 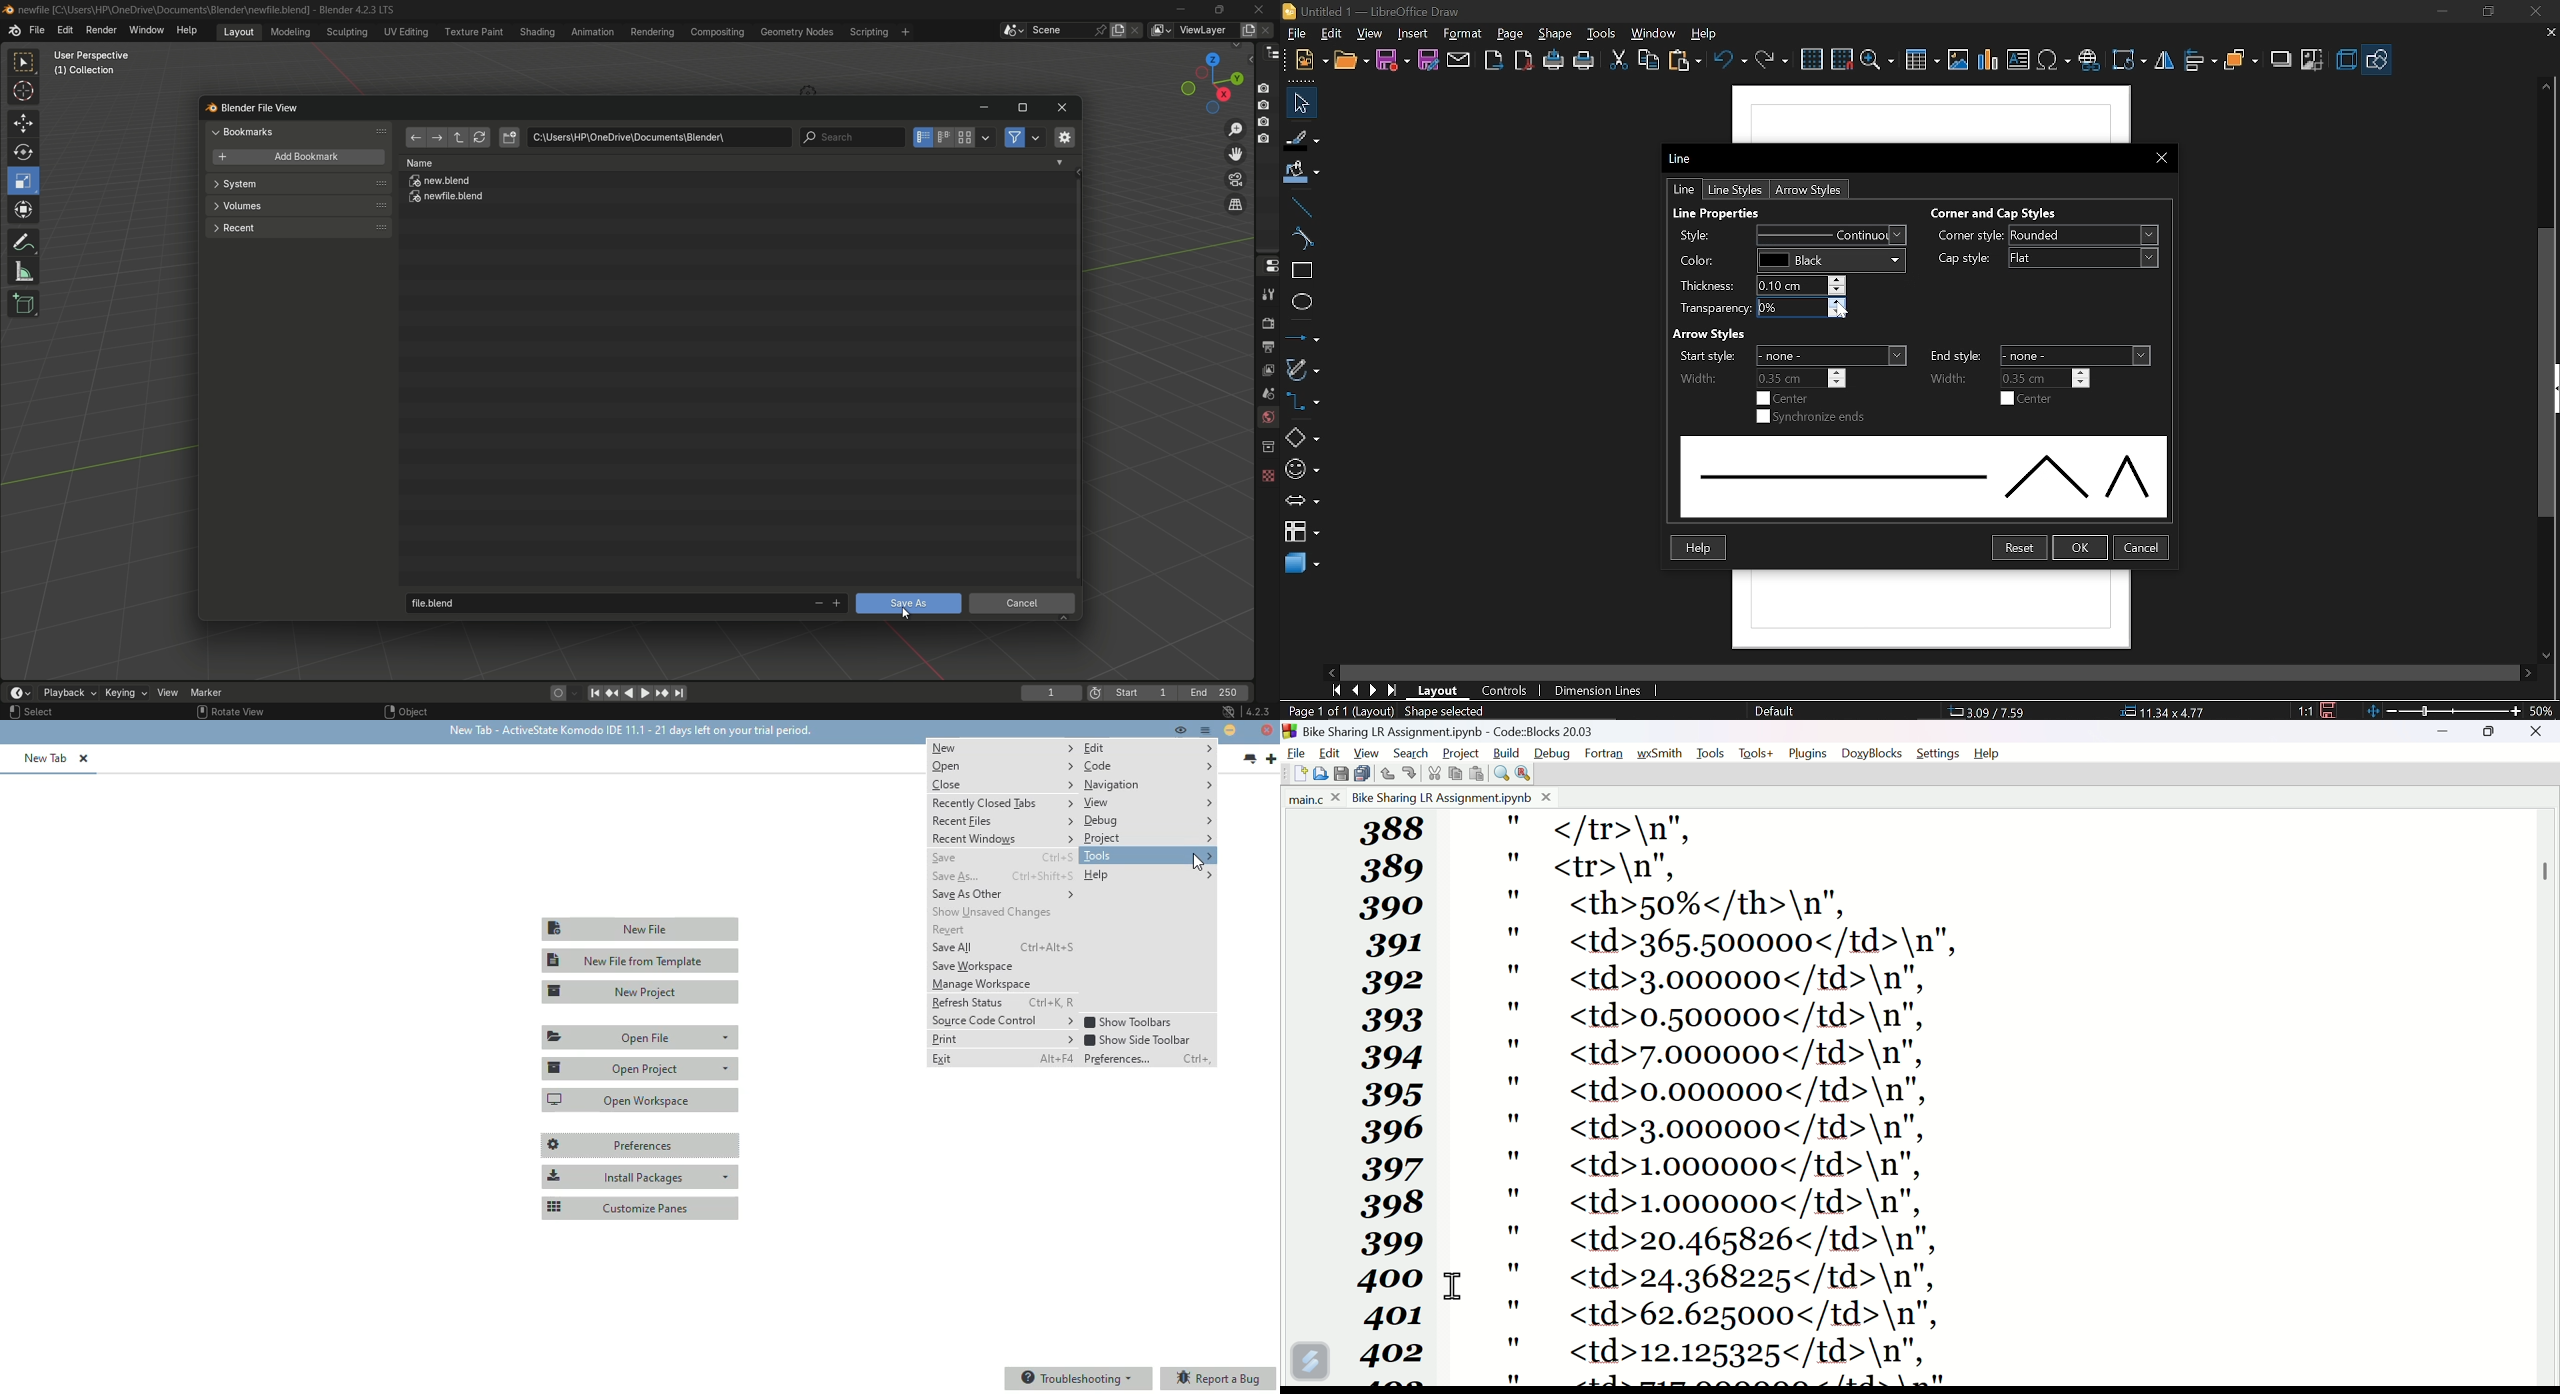 What do you see at coordinates (2532, 12) in the screenshot?
I see `close` at bounding box center [2532, 12].